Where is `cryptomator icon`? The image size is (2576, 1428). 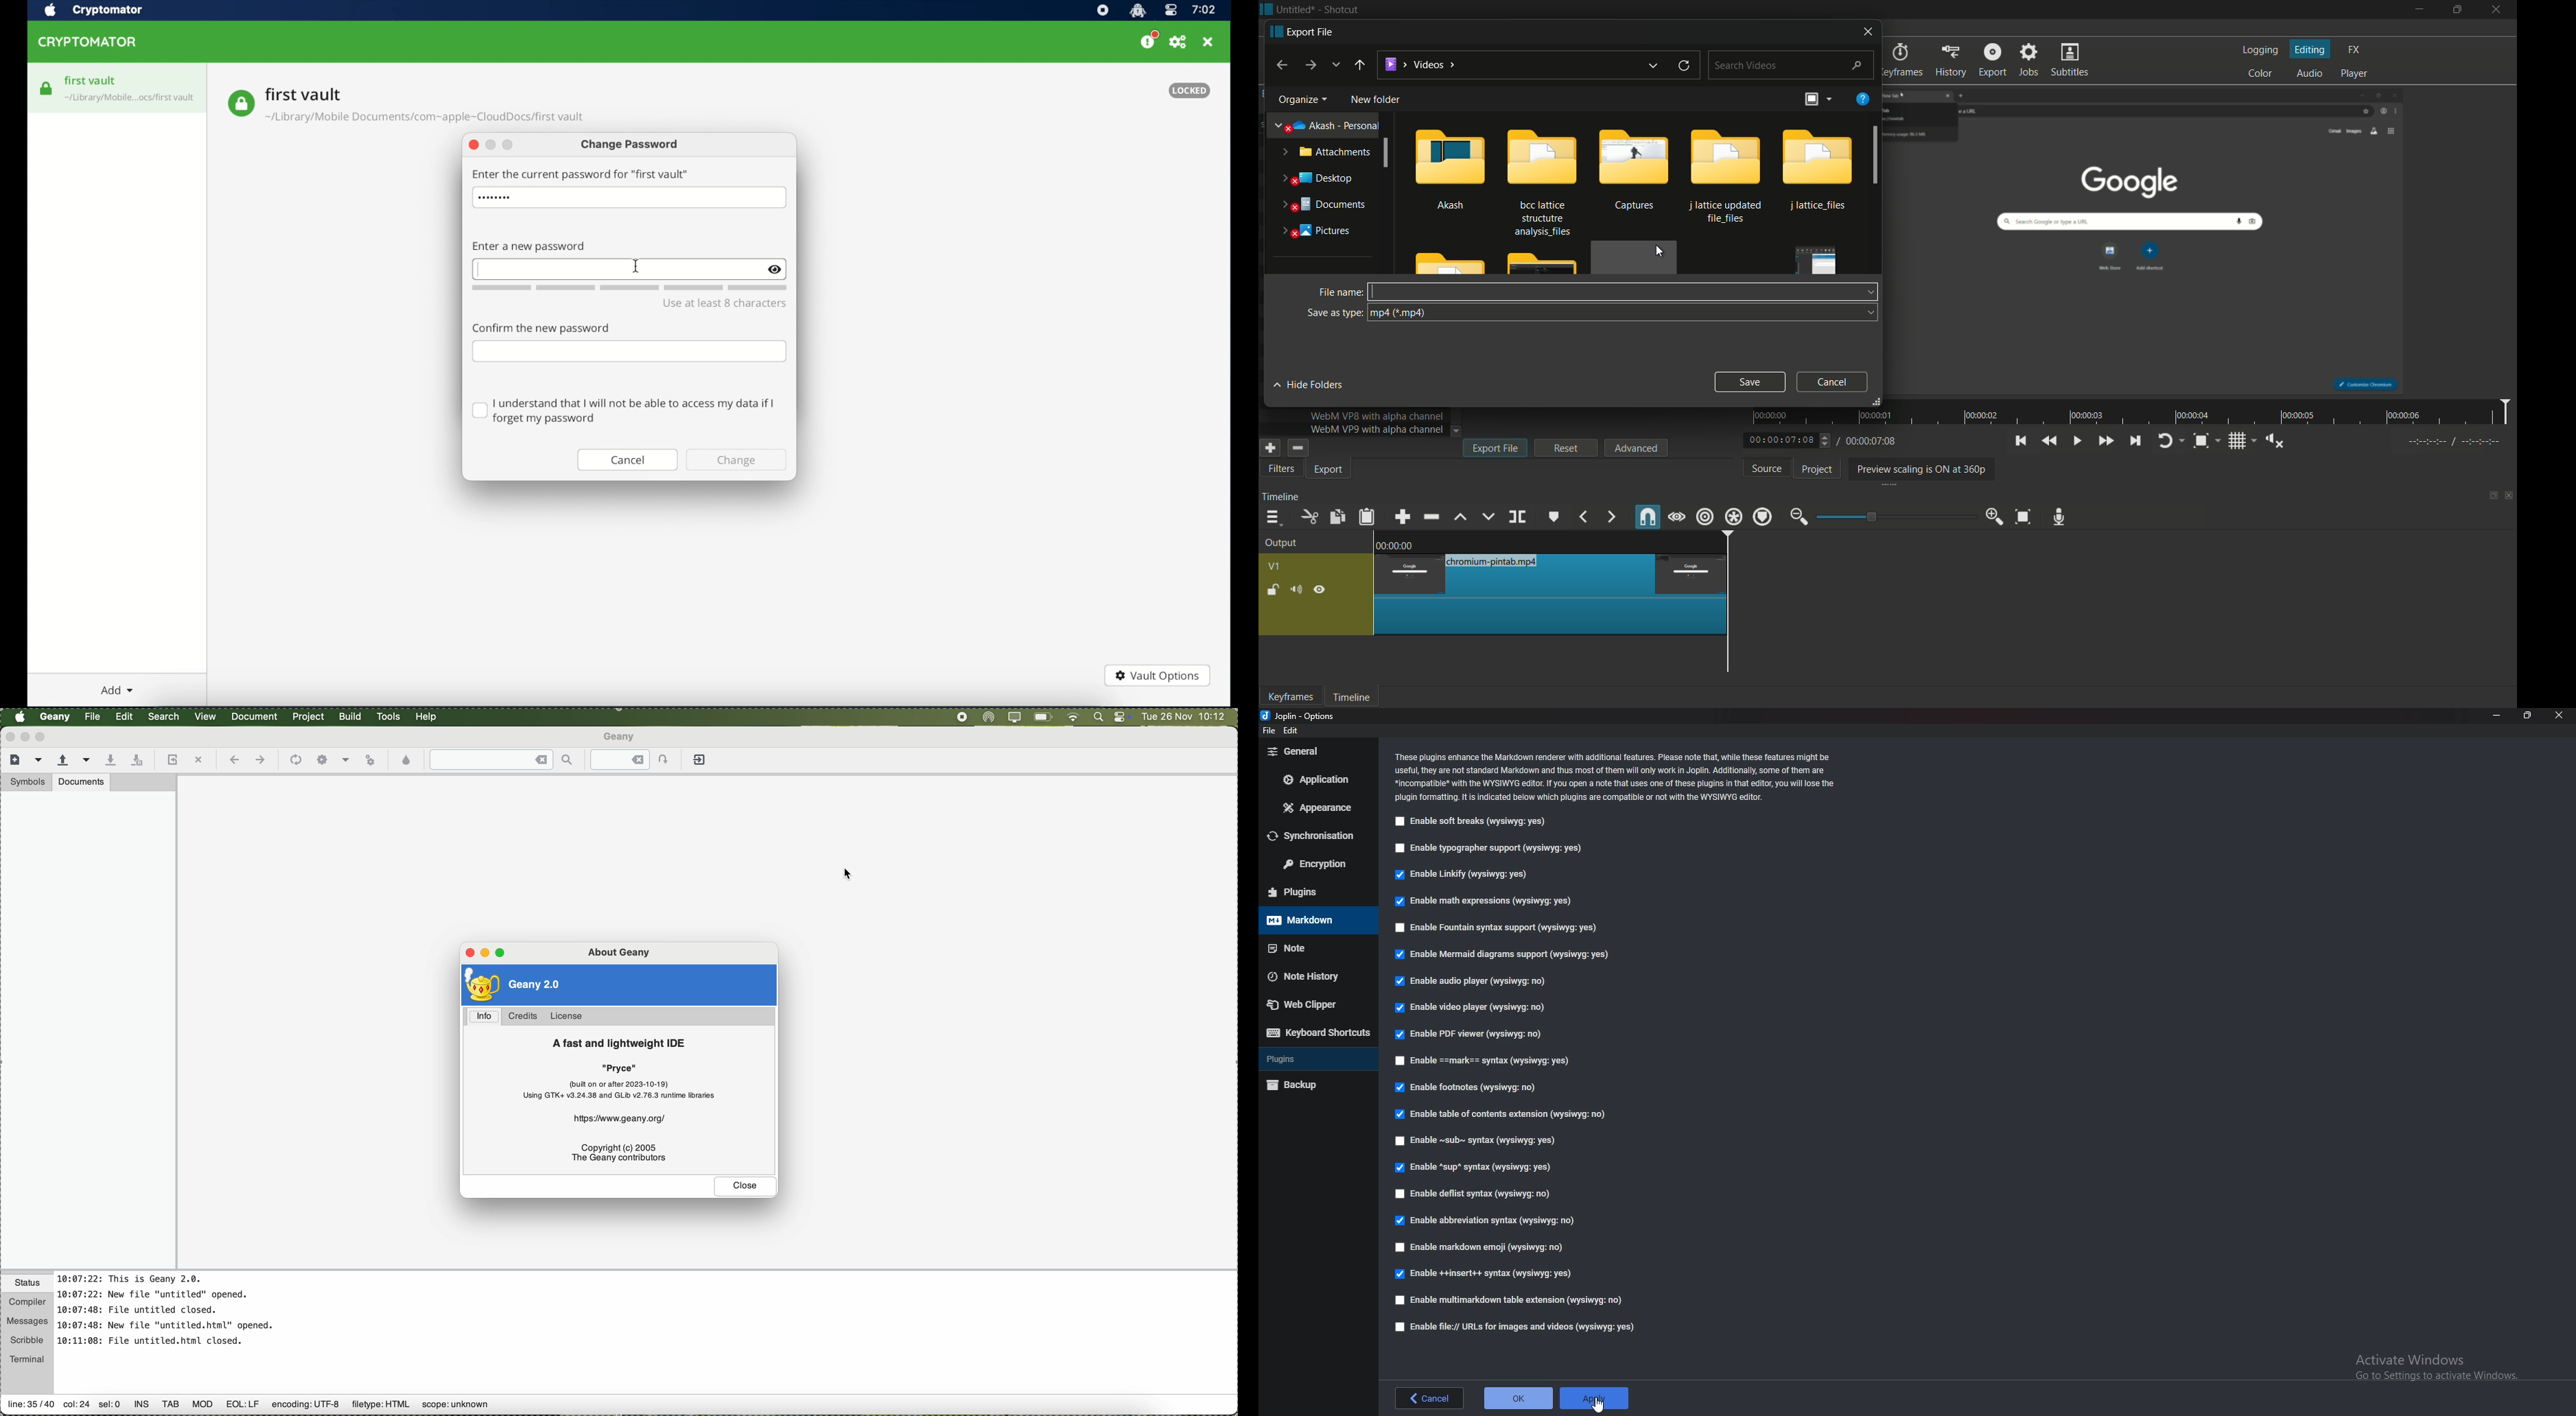
cryptomator icon is located at coordinates (1138, 11).